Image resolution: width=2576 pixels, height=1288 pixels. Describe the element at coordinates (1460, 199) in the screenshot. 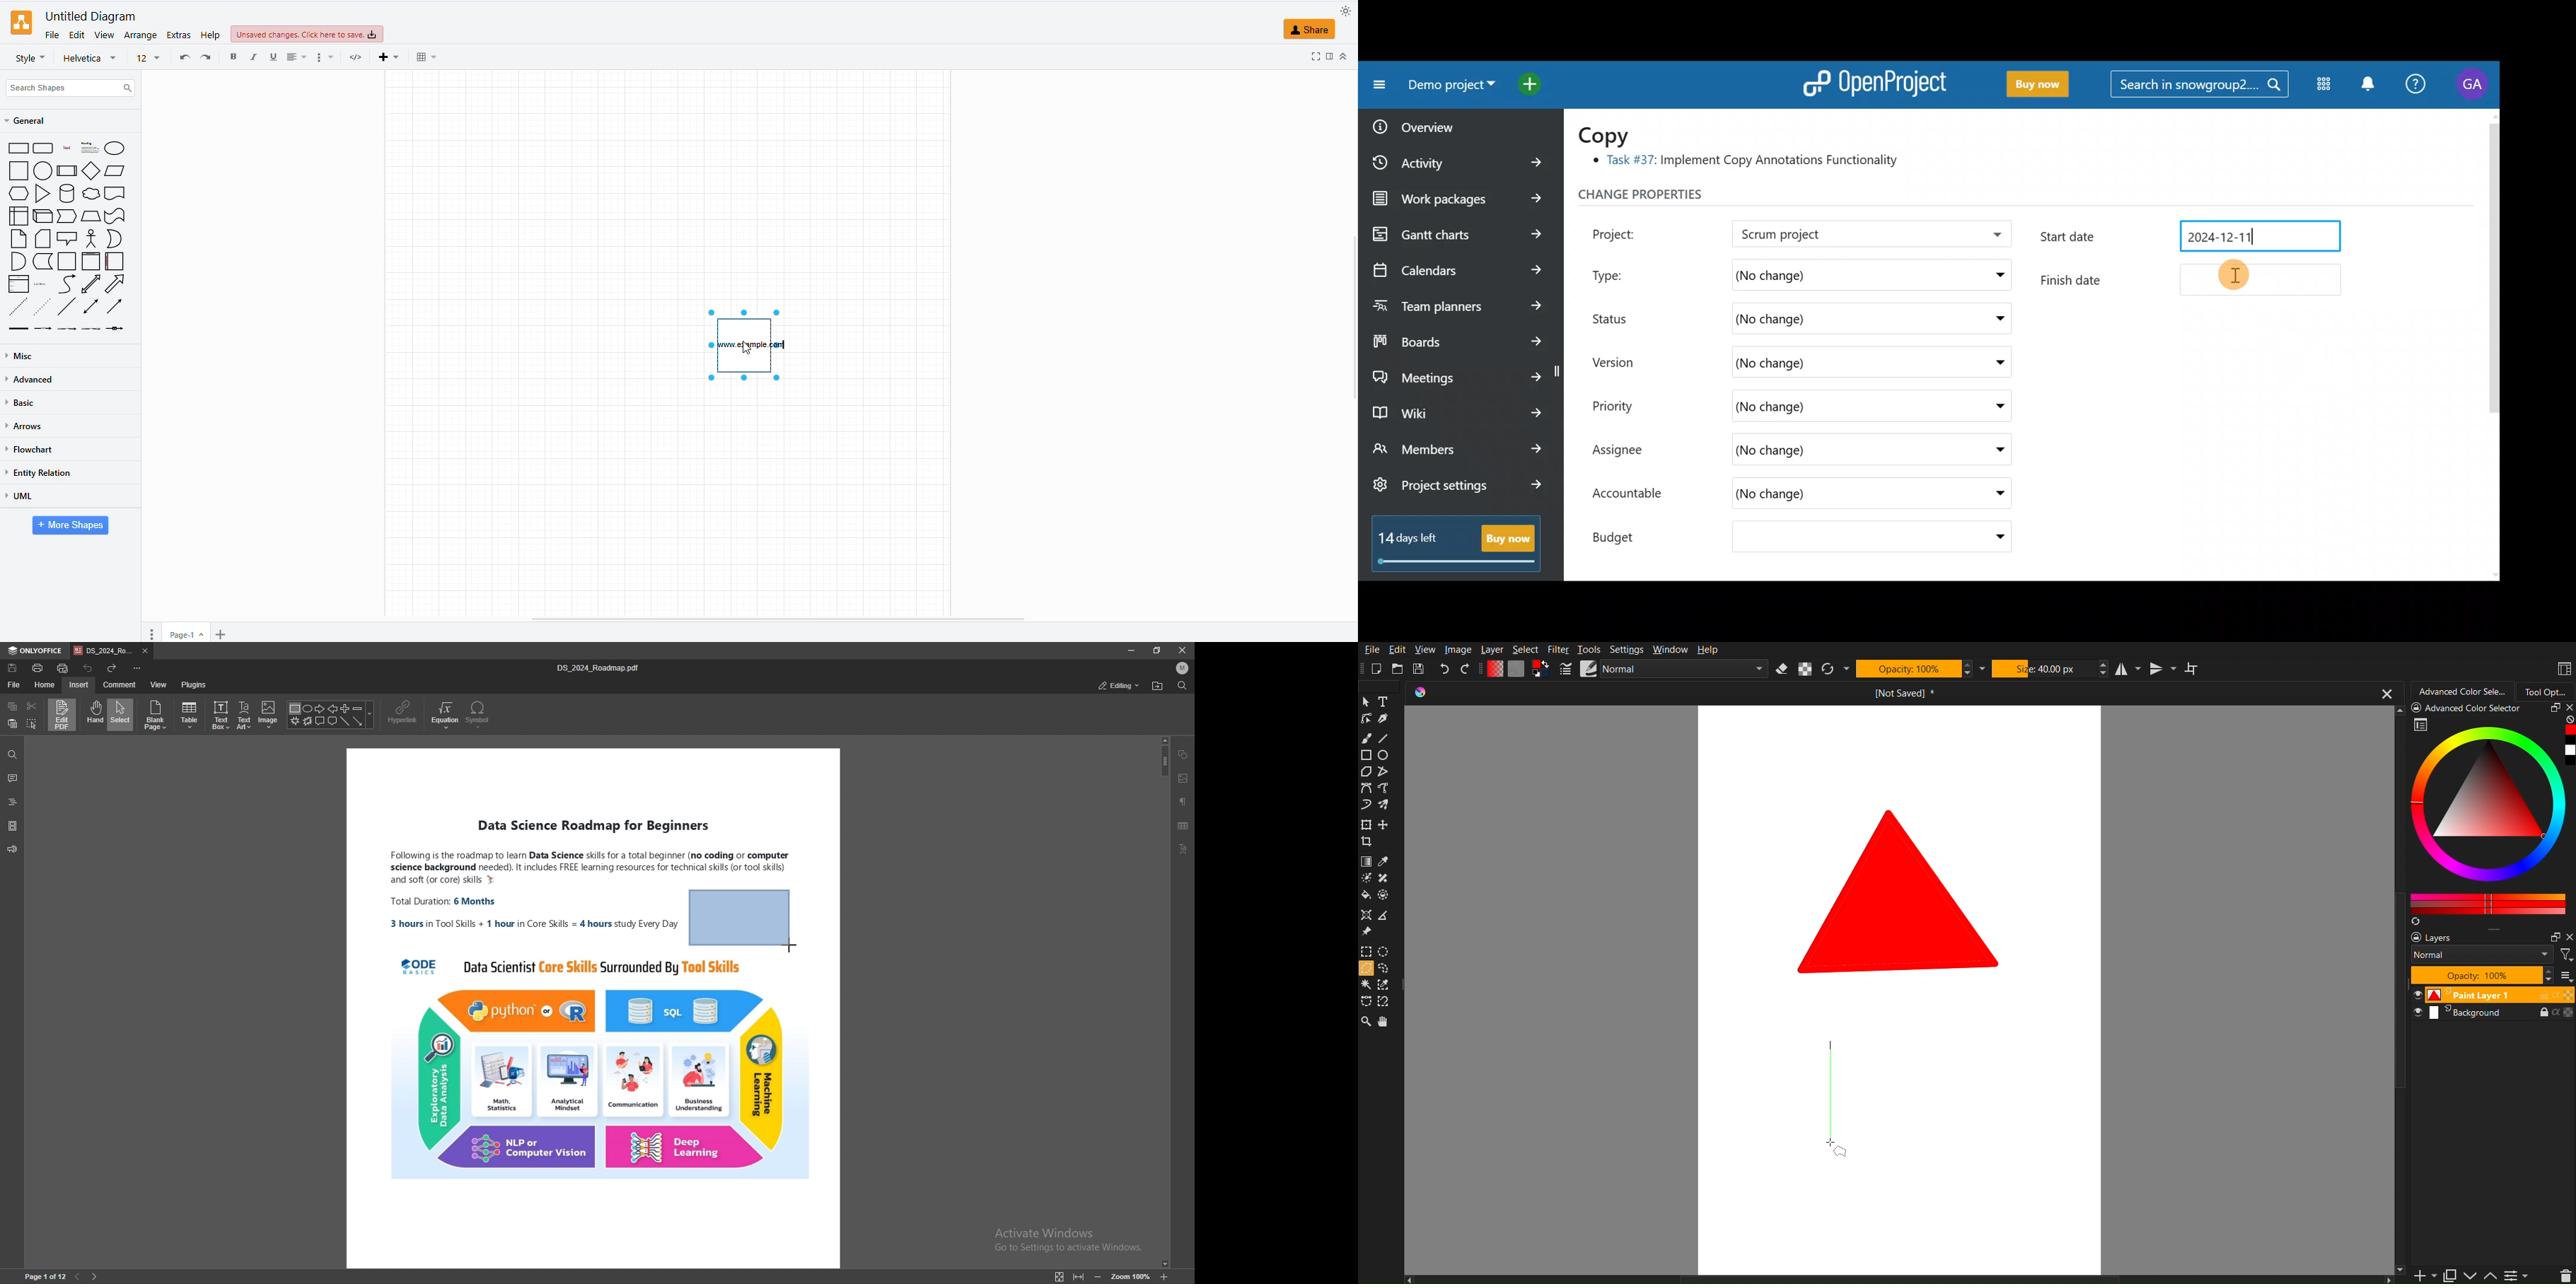

I see `Work packages` at that location.